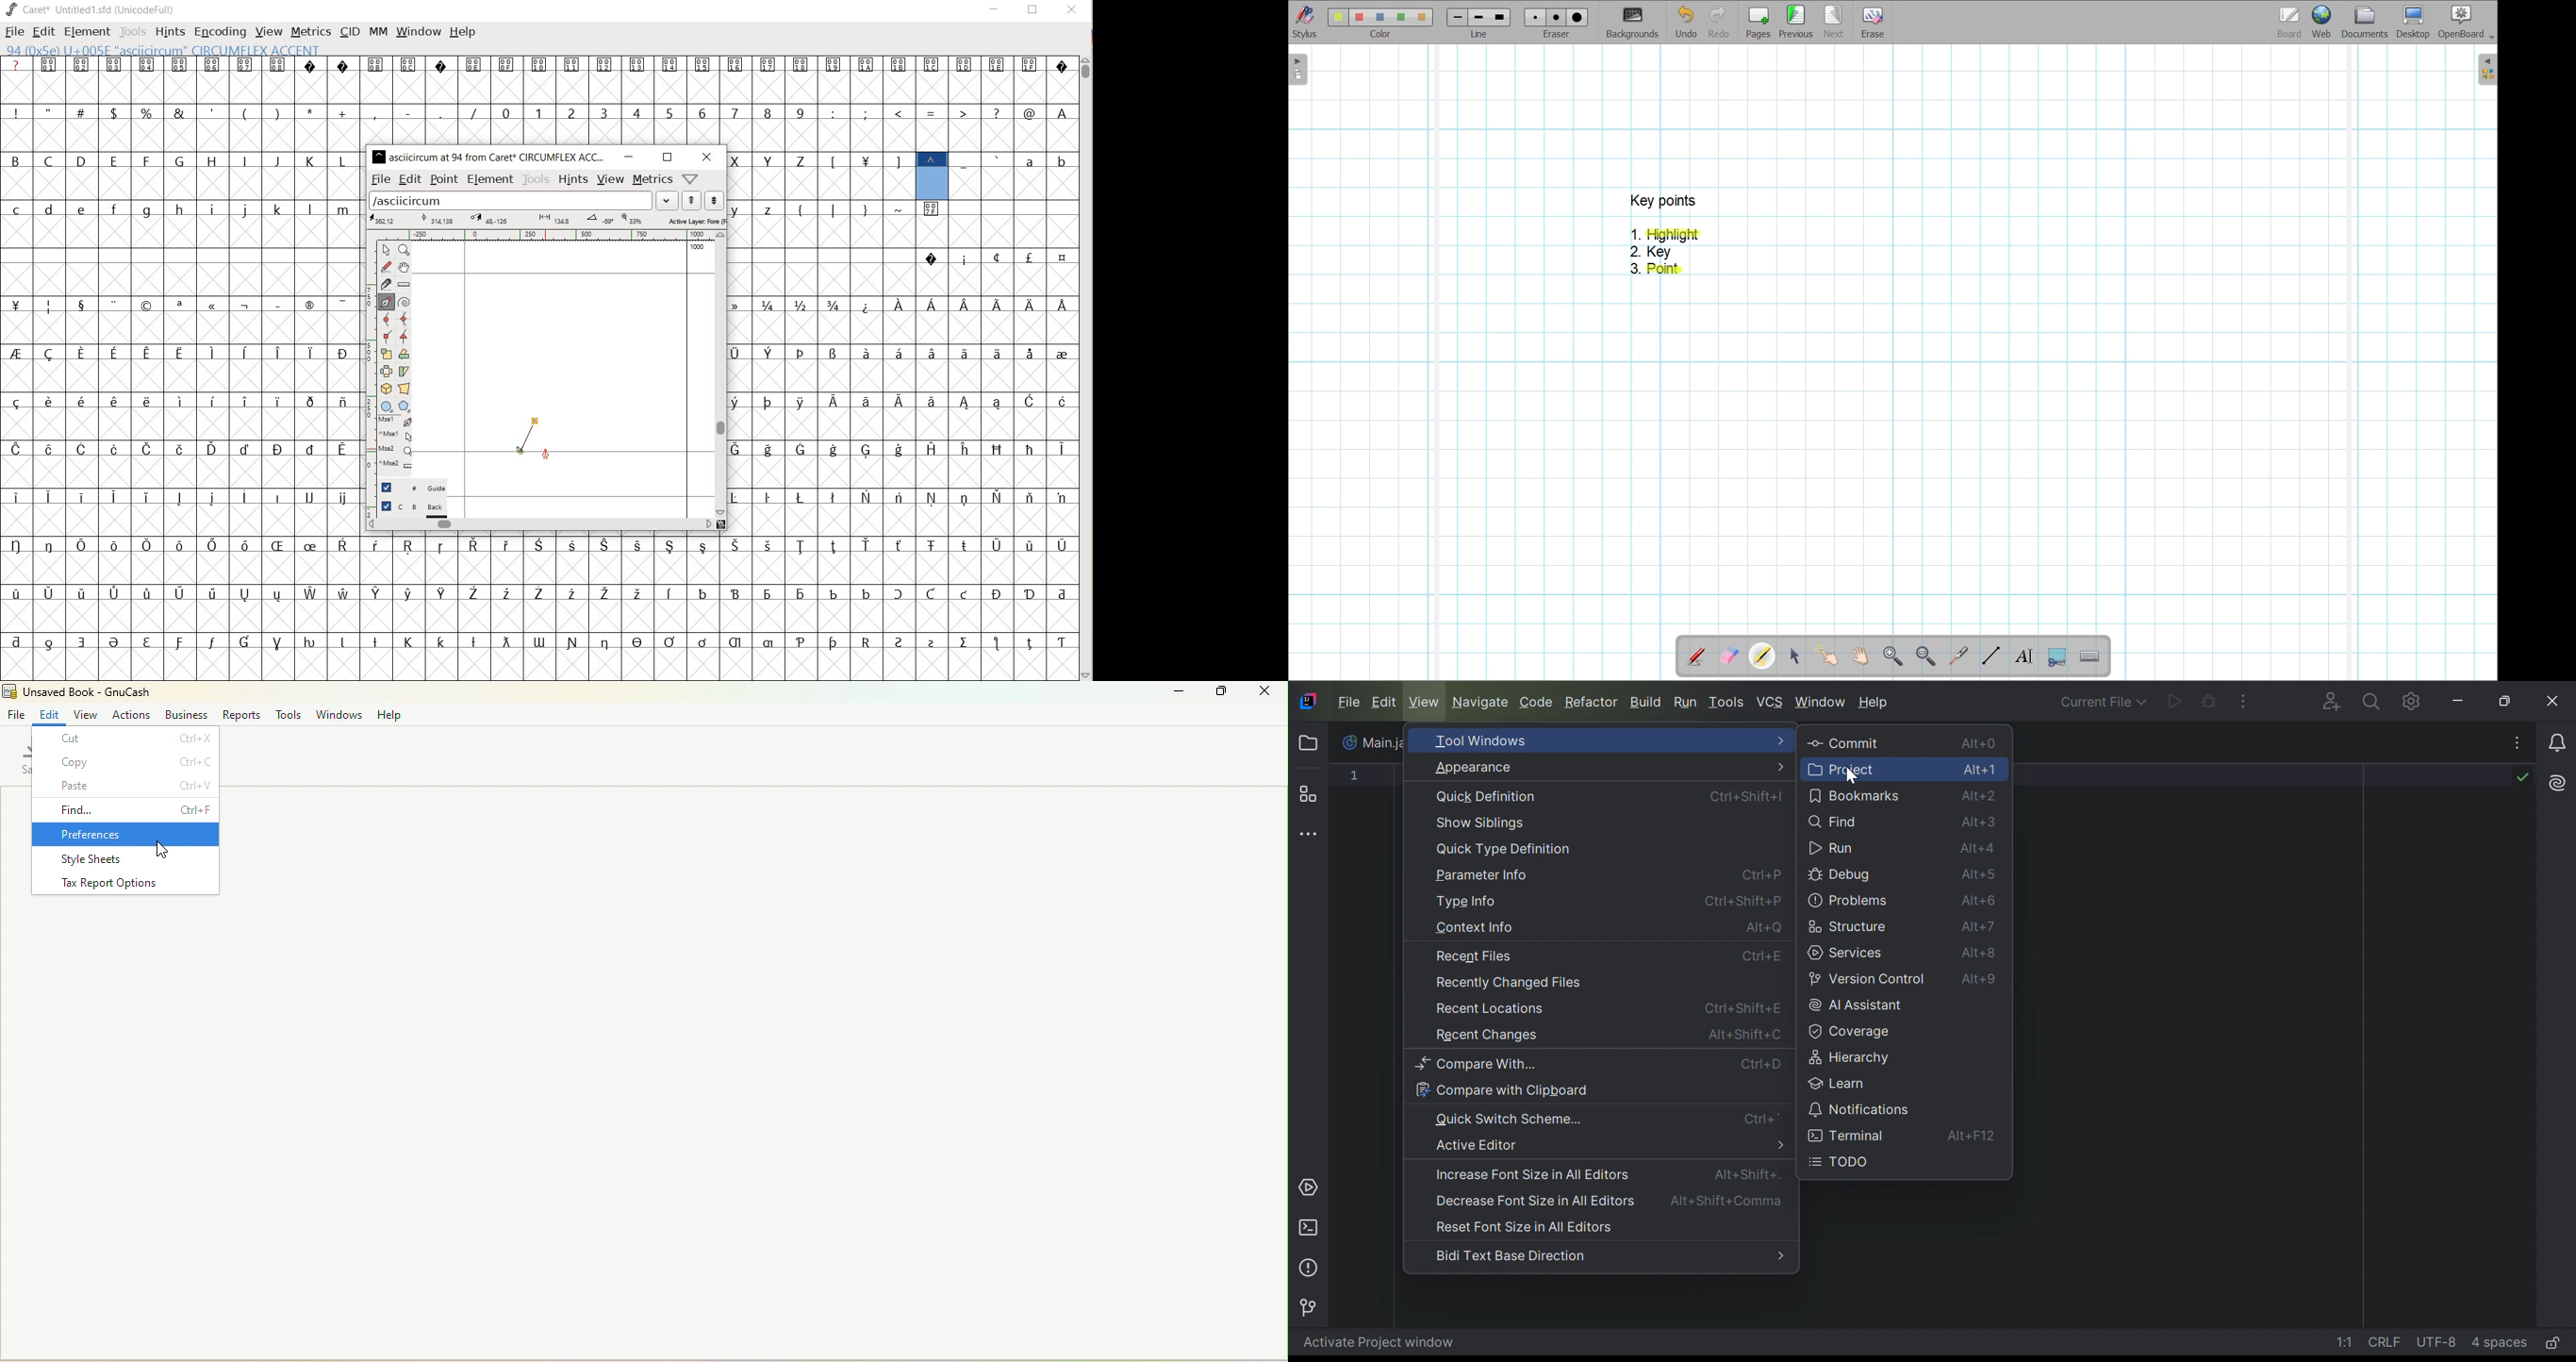 The width and height of the screenshot is (2576, 1372). What do you see at coordinates (87, 712) in the screenshot?
I see `View` at bounding box center [87, 712].